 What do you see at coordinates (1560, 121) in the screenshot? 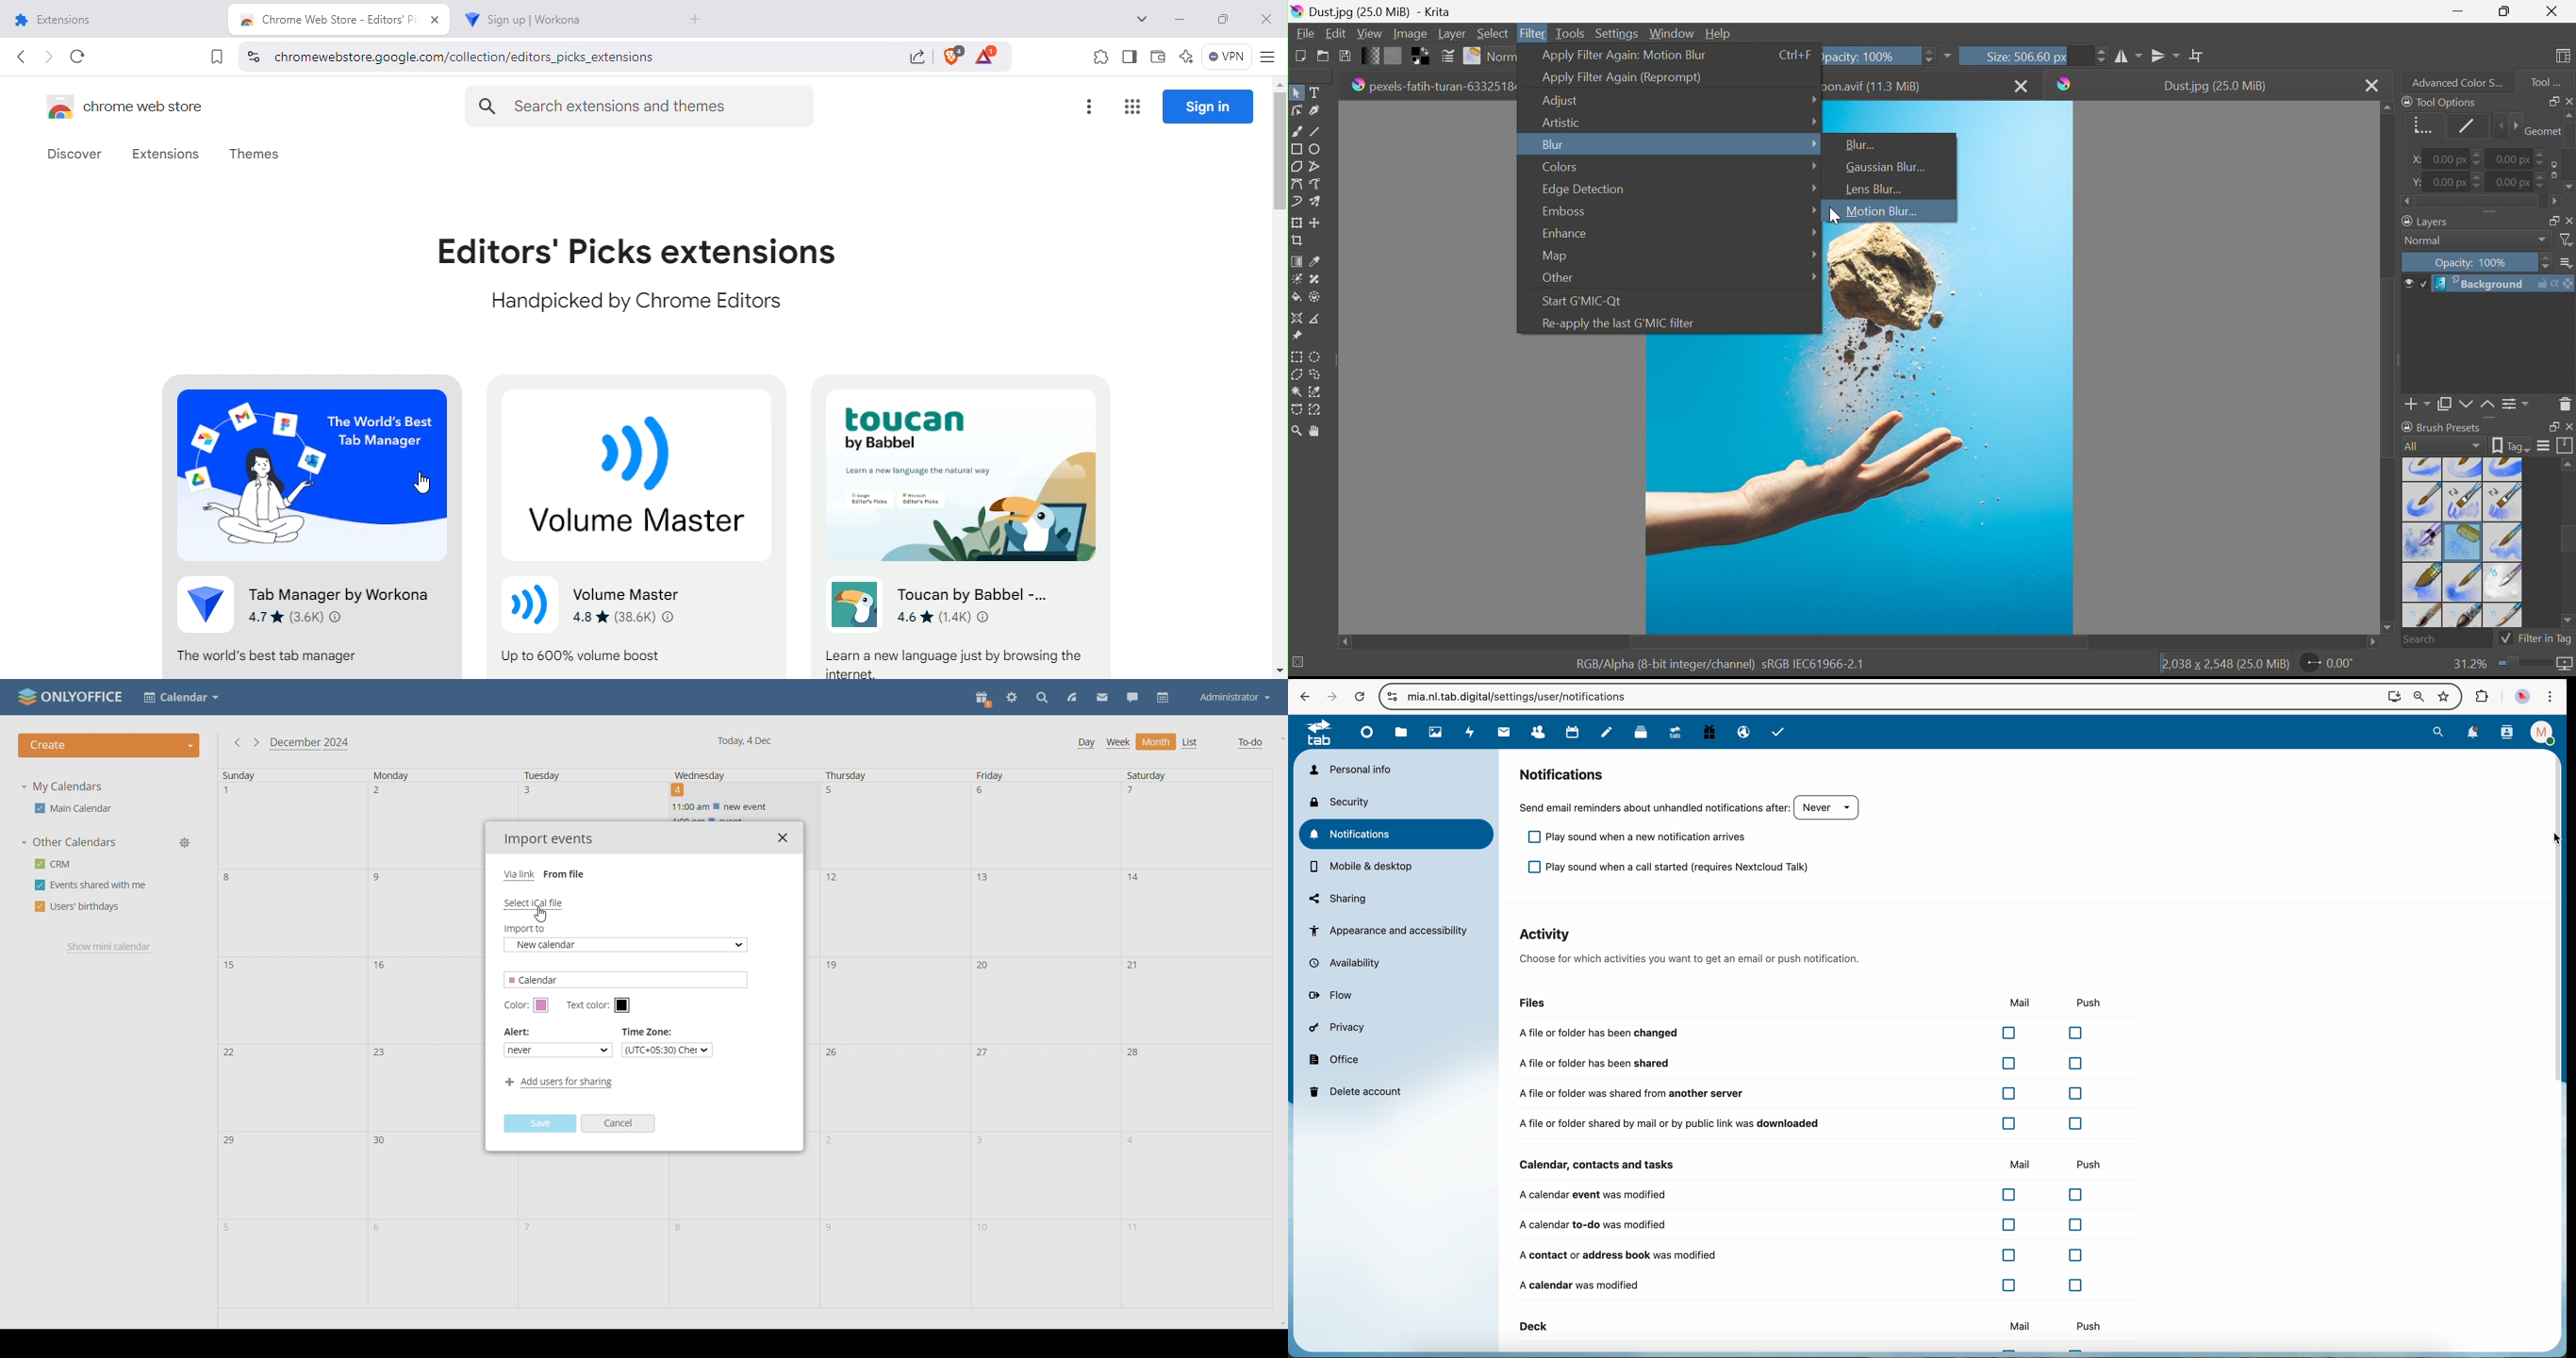
I see `Artistic` at bounding box center [1560, 121].